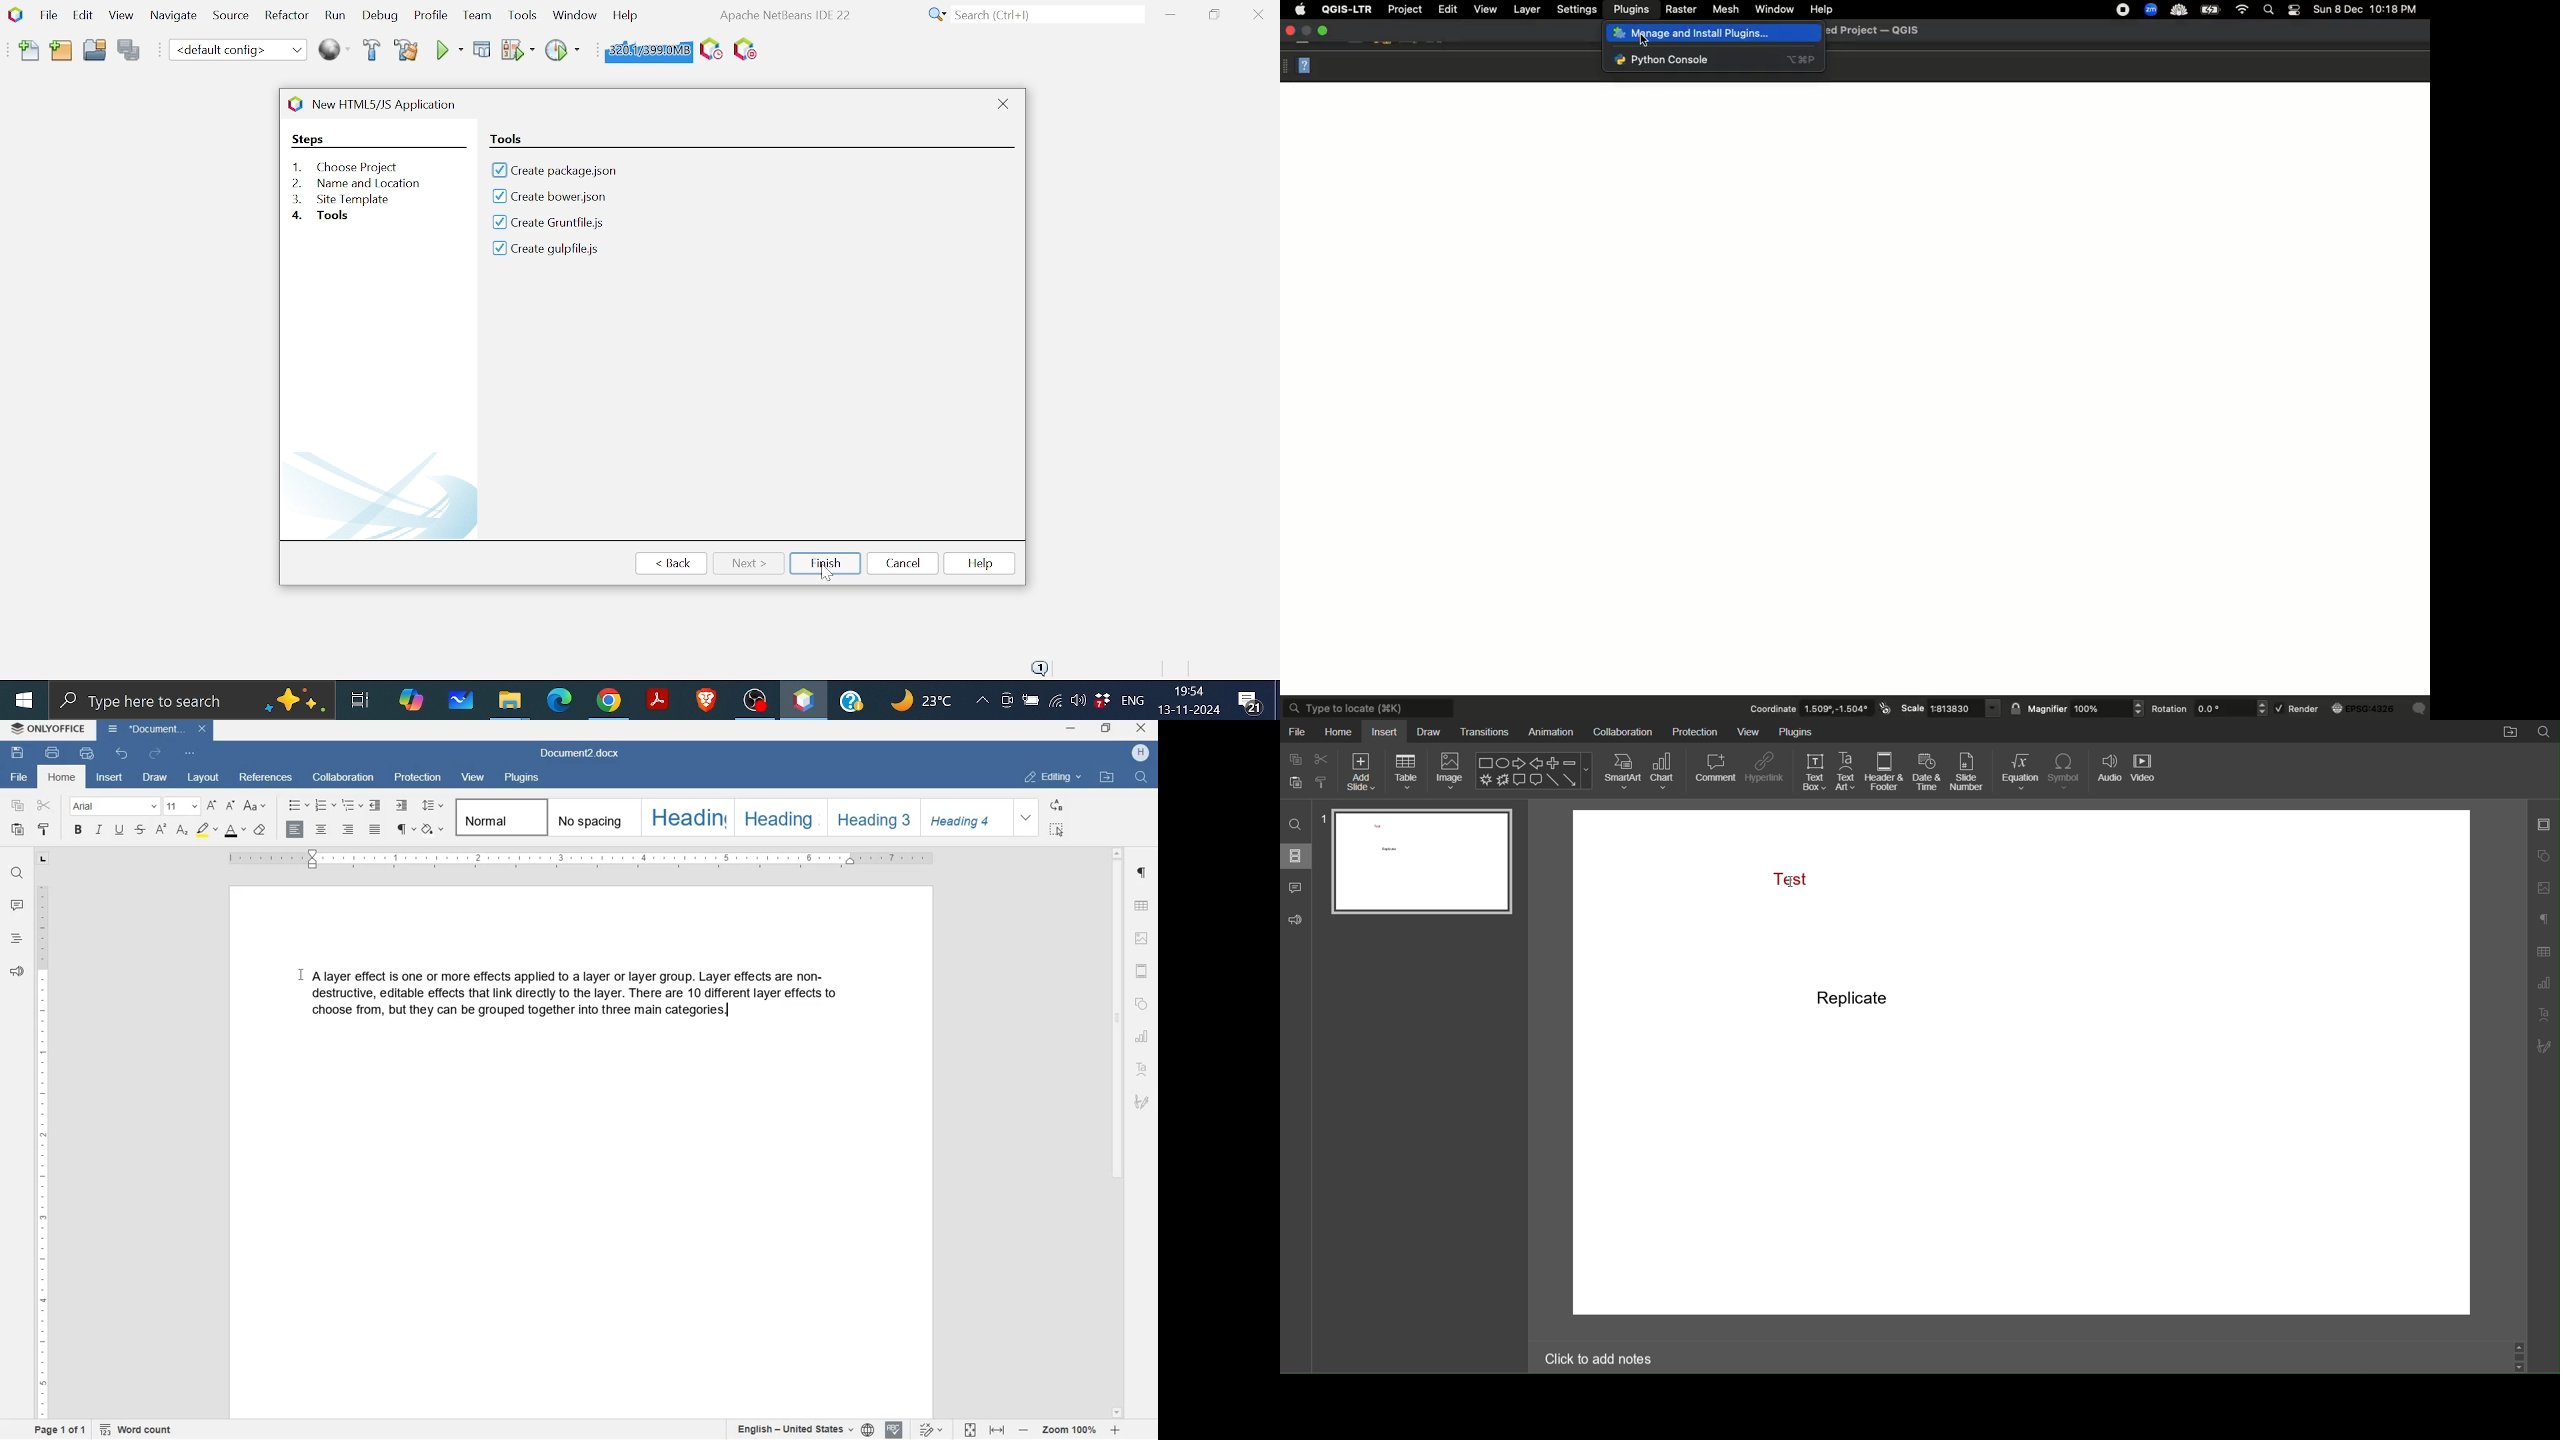 Image resolution: width=2576 pixels, height=1456 pixels. I want to click on Settings, so click(1578, 9).